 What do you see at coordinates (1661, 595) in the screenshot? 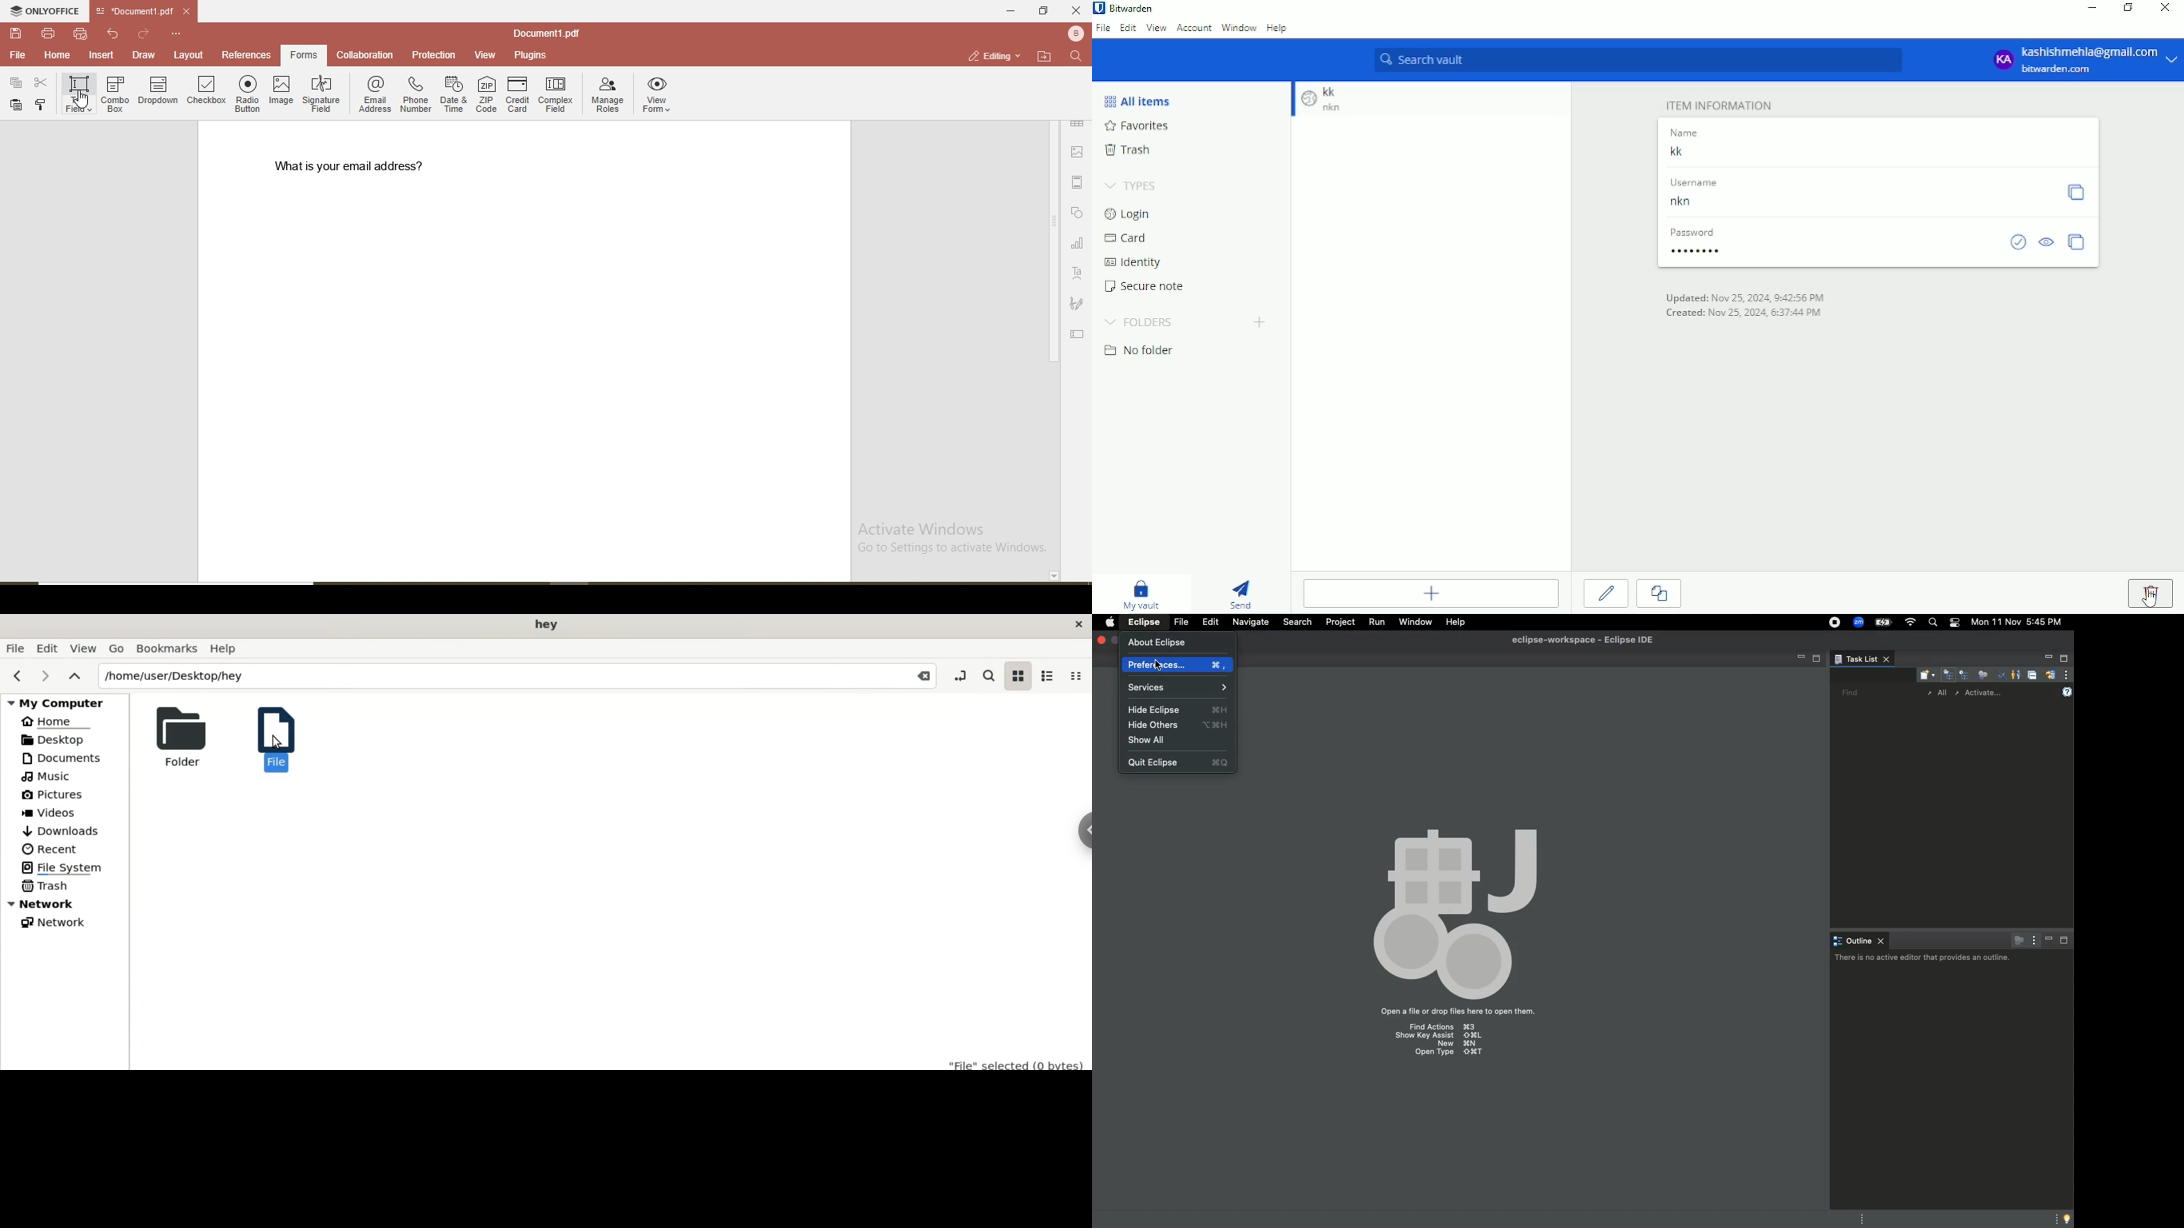
I see `Clone` at bounding box center [1661, 595].